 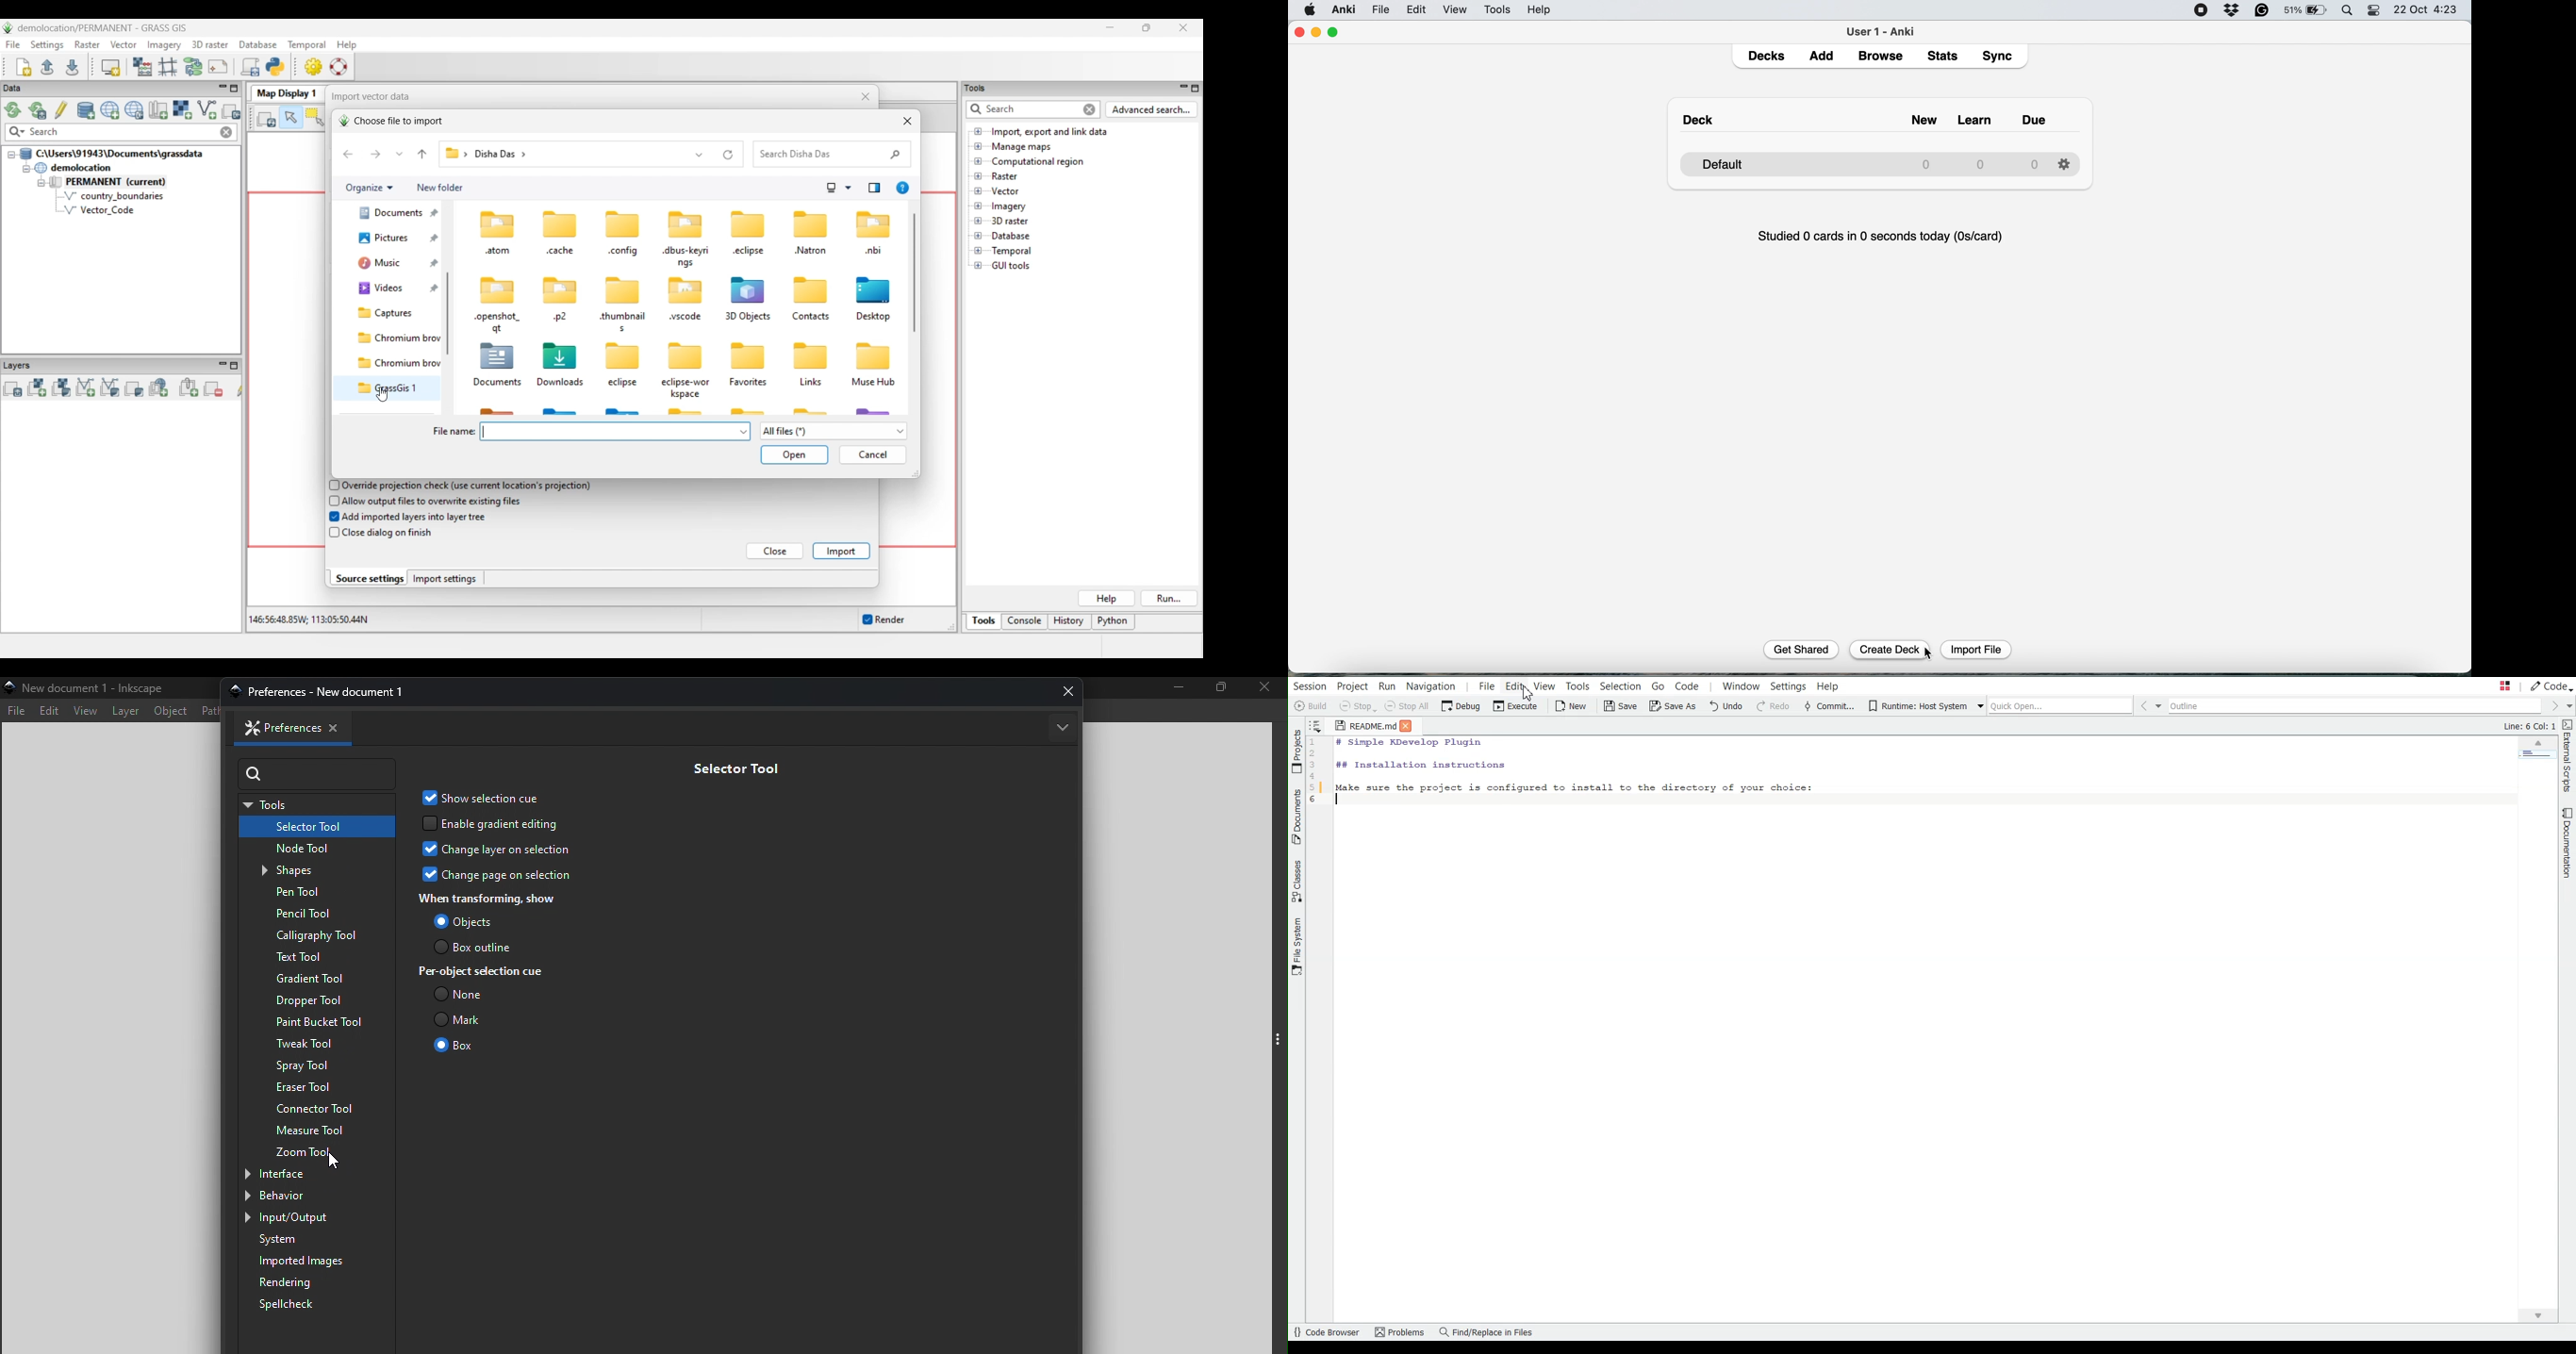 What do you see at coordinates (2000, 57) in the screenshot?
I see `sync` at bounding box center [2000, 57].